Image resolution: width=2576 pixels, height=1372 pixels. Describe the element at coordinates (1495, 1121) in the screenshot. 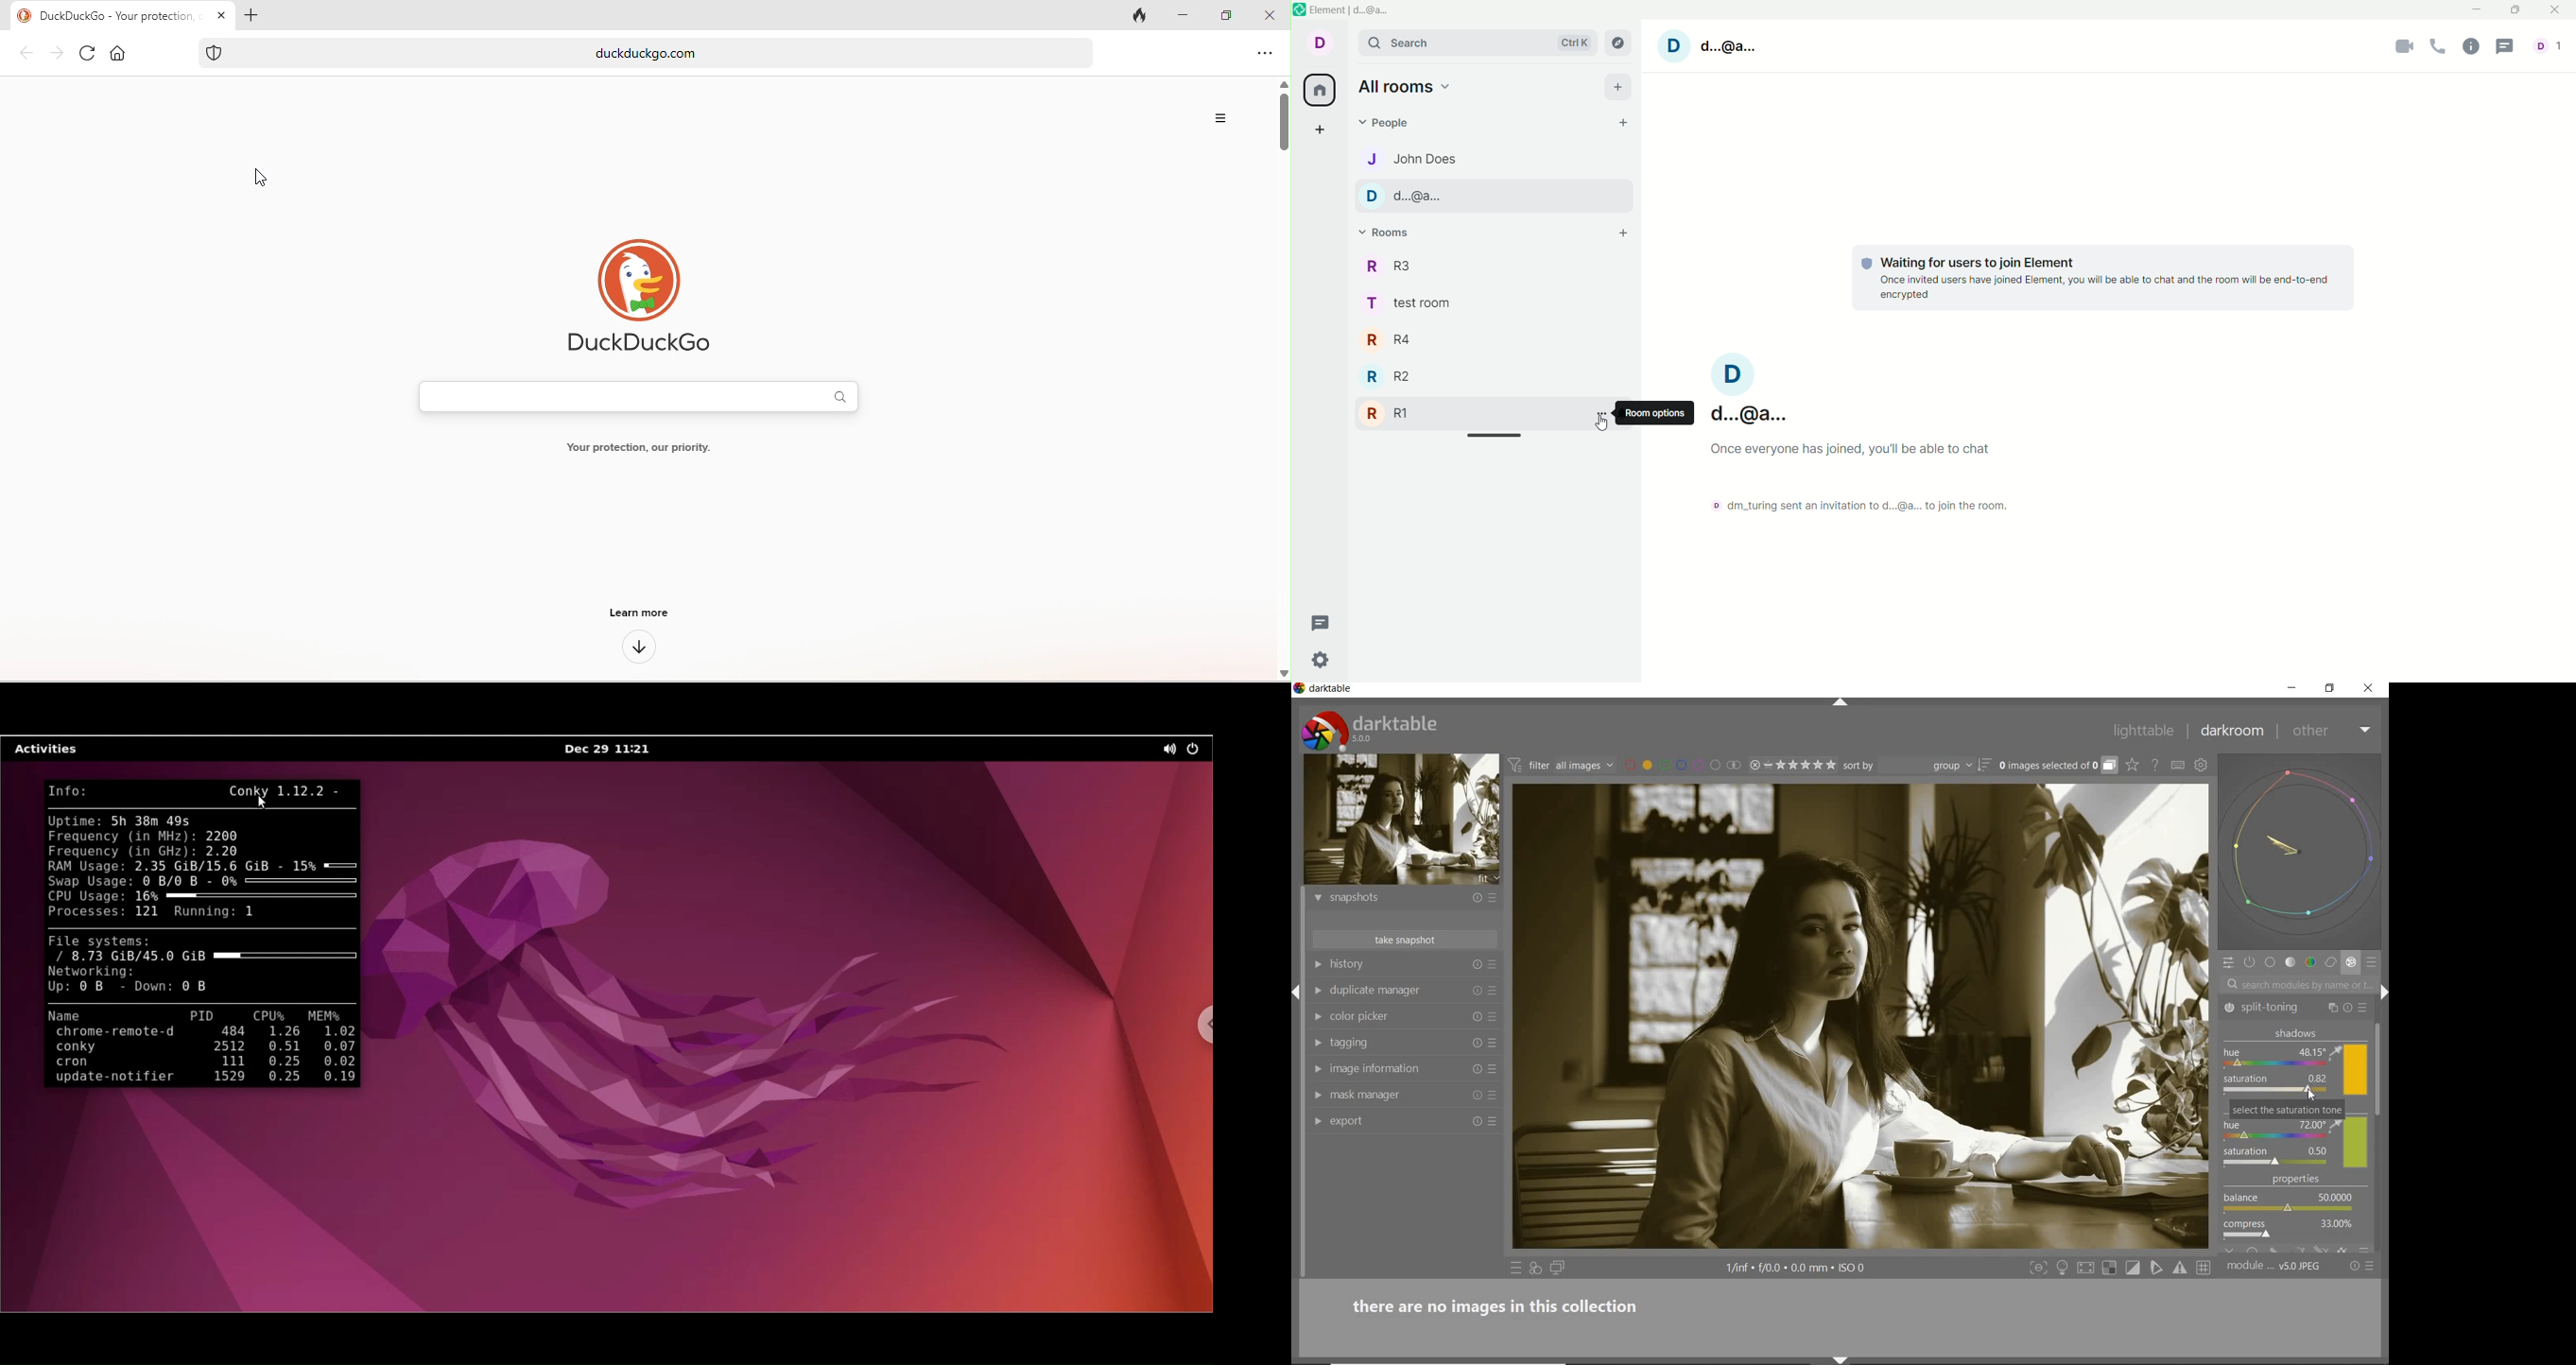

I see `preset and preferences` at that location.